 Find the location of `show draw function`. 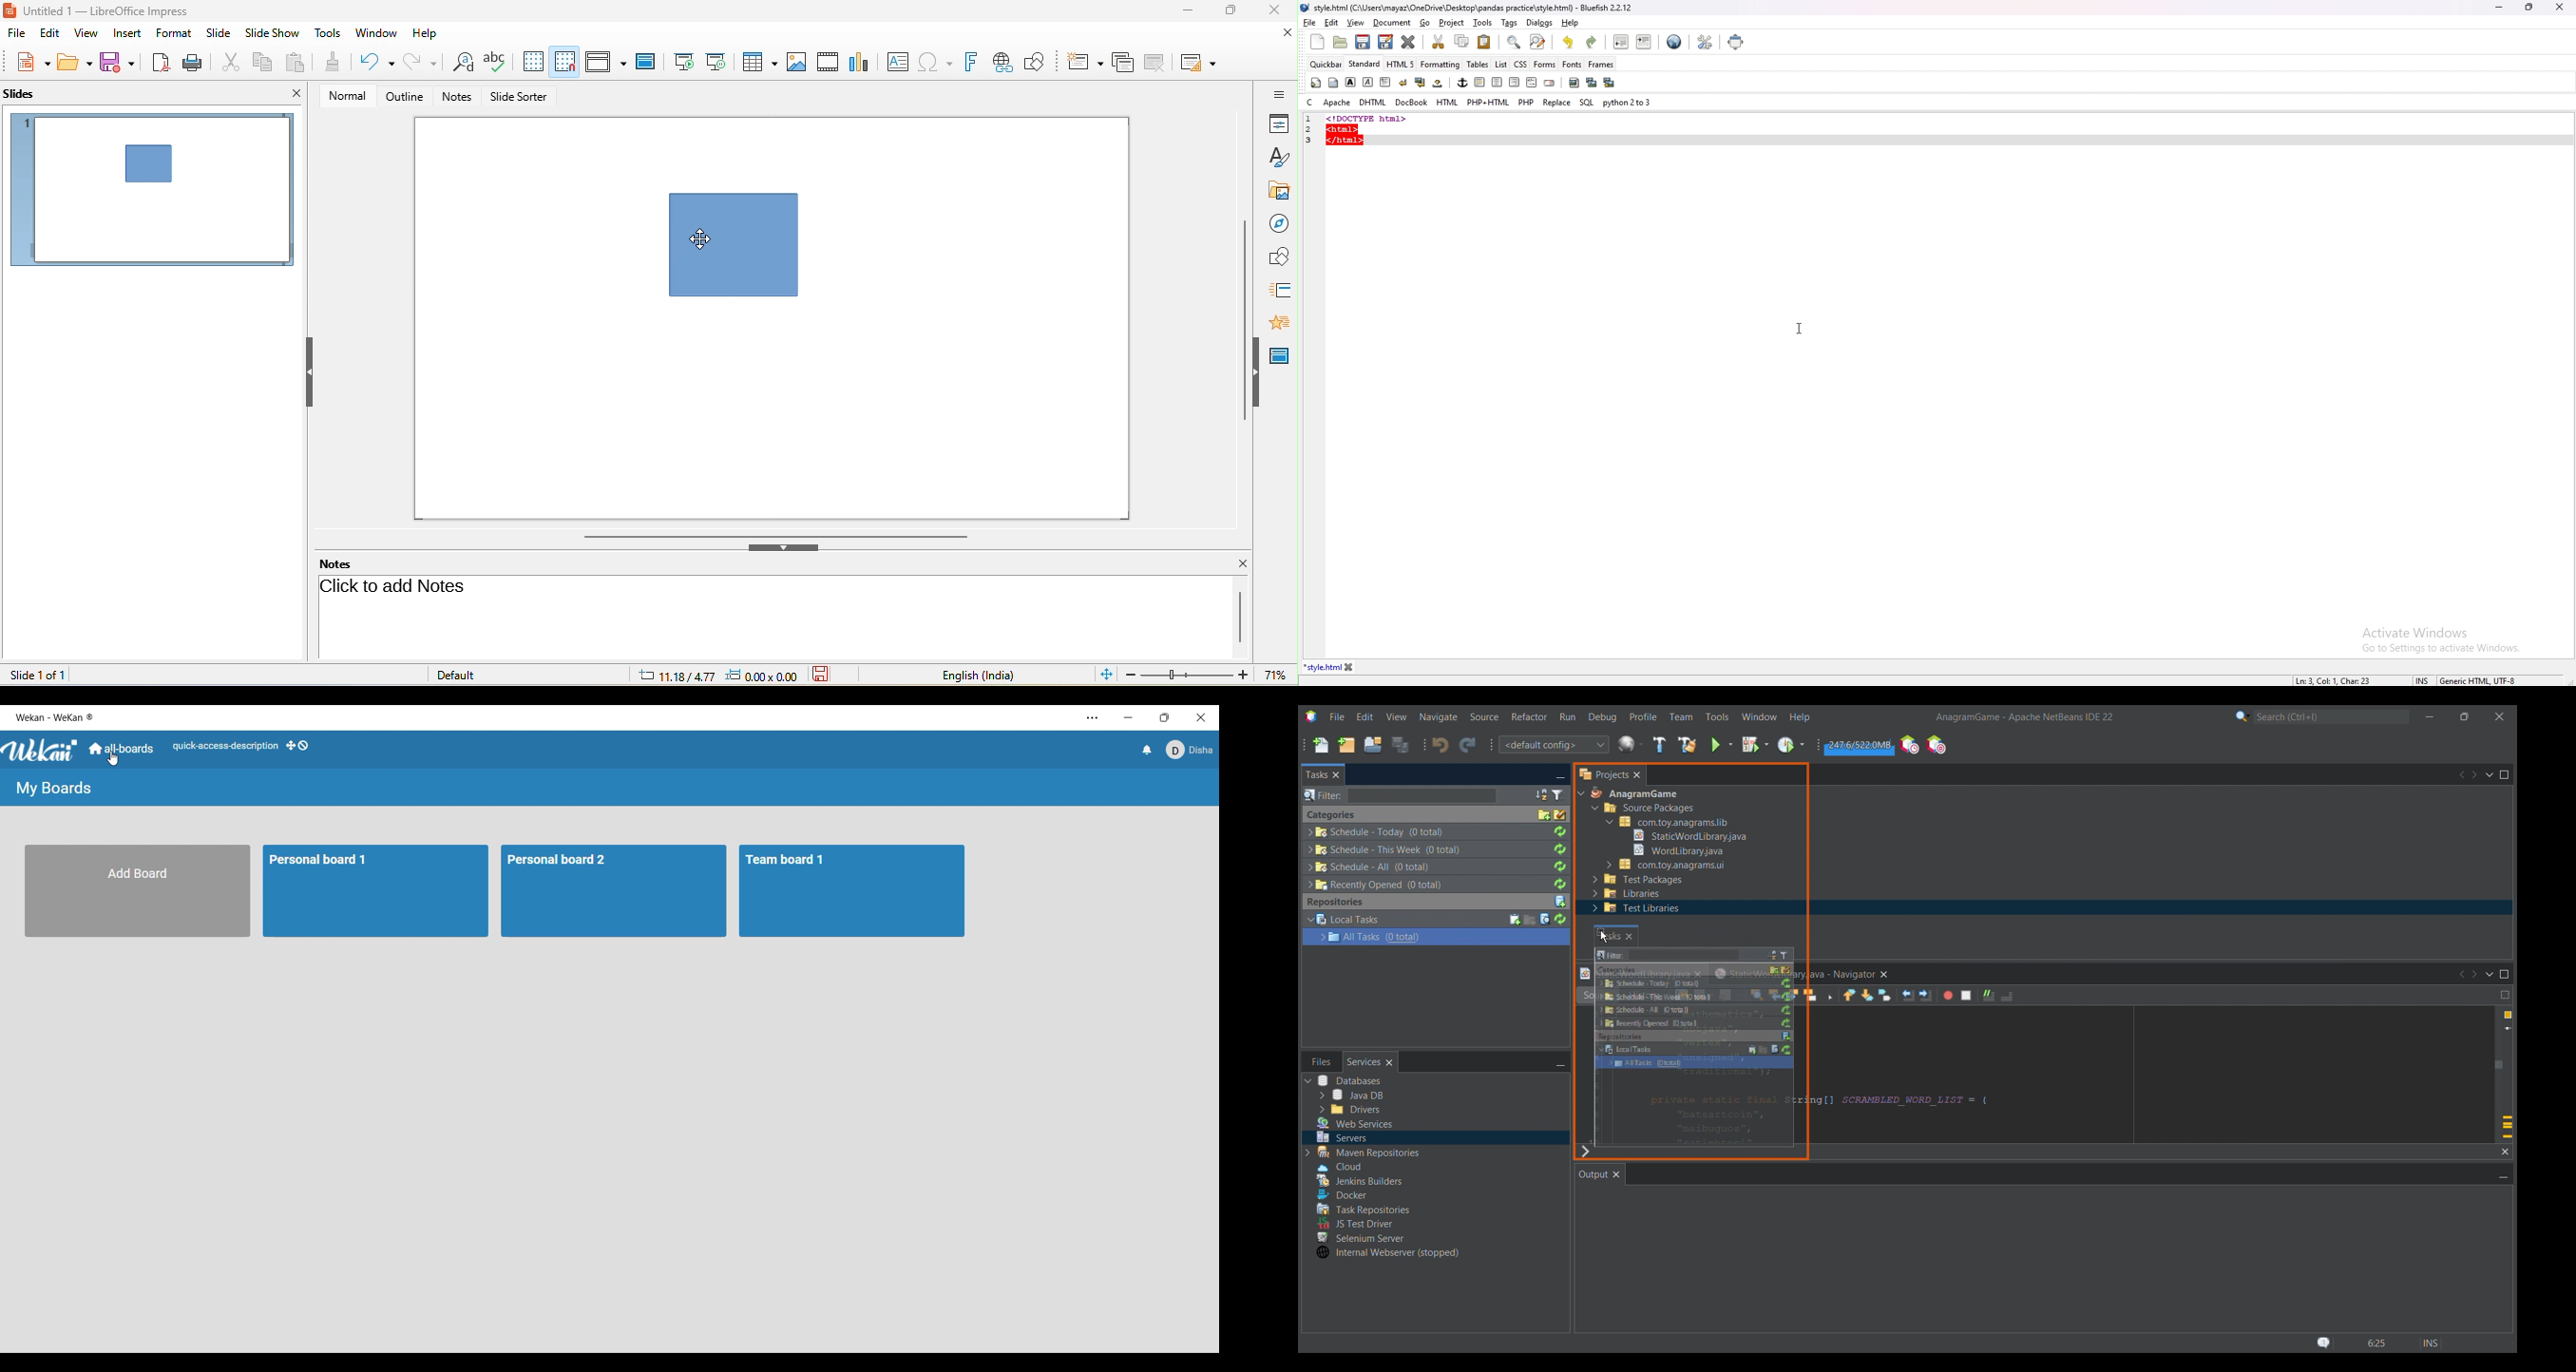

show draw function is located at coordinates (1035, 60).